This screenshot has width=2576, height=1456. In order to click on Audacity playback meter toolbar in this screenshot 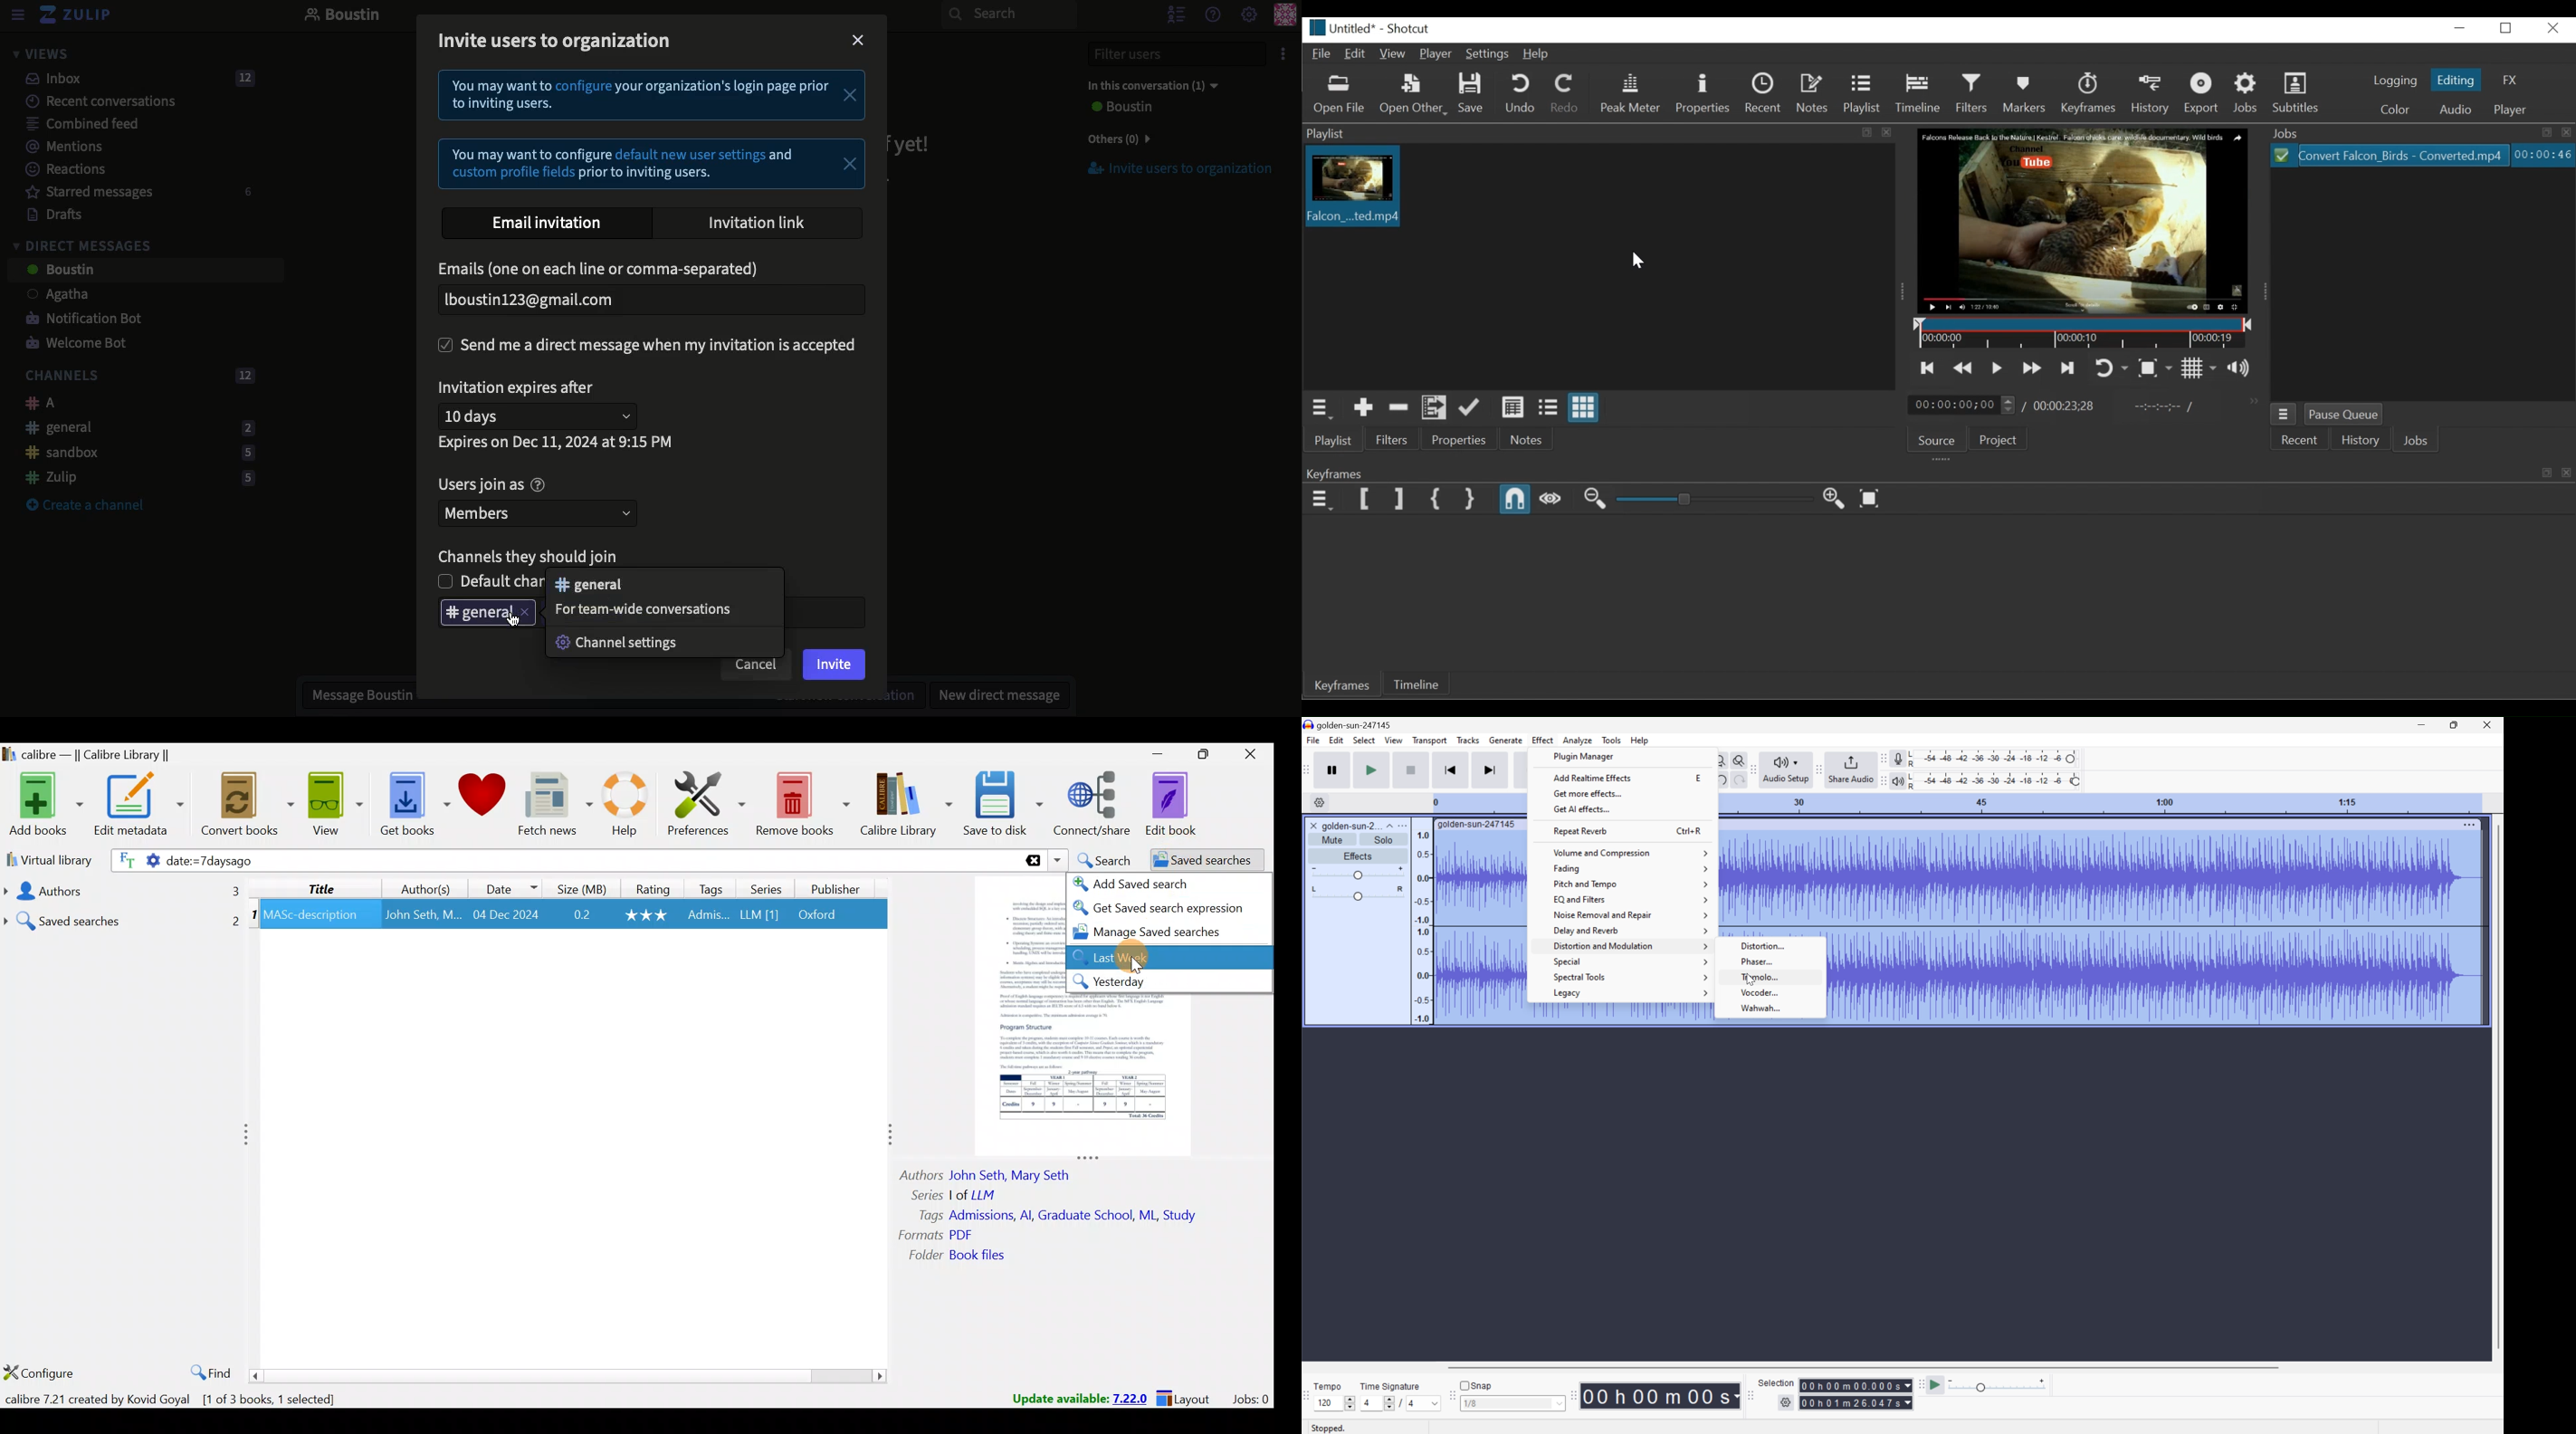, I will do `click(1883, 780)`.